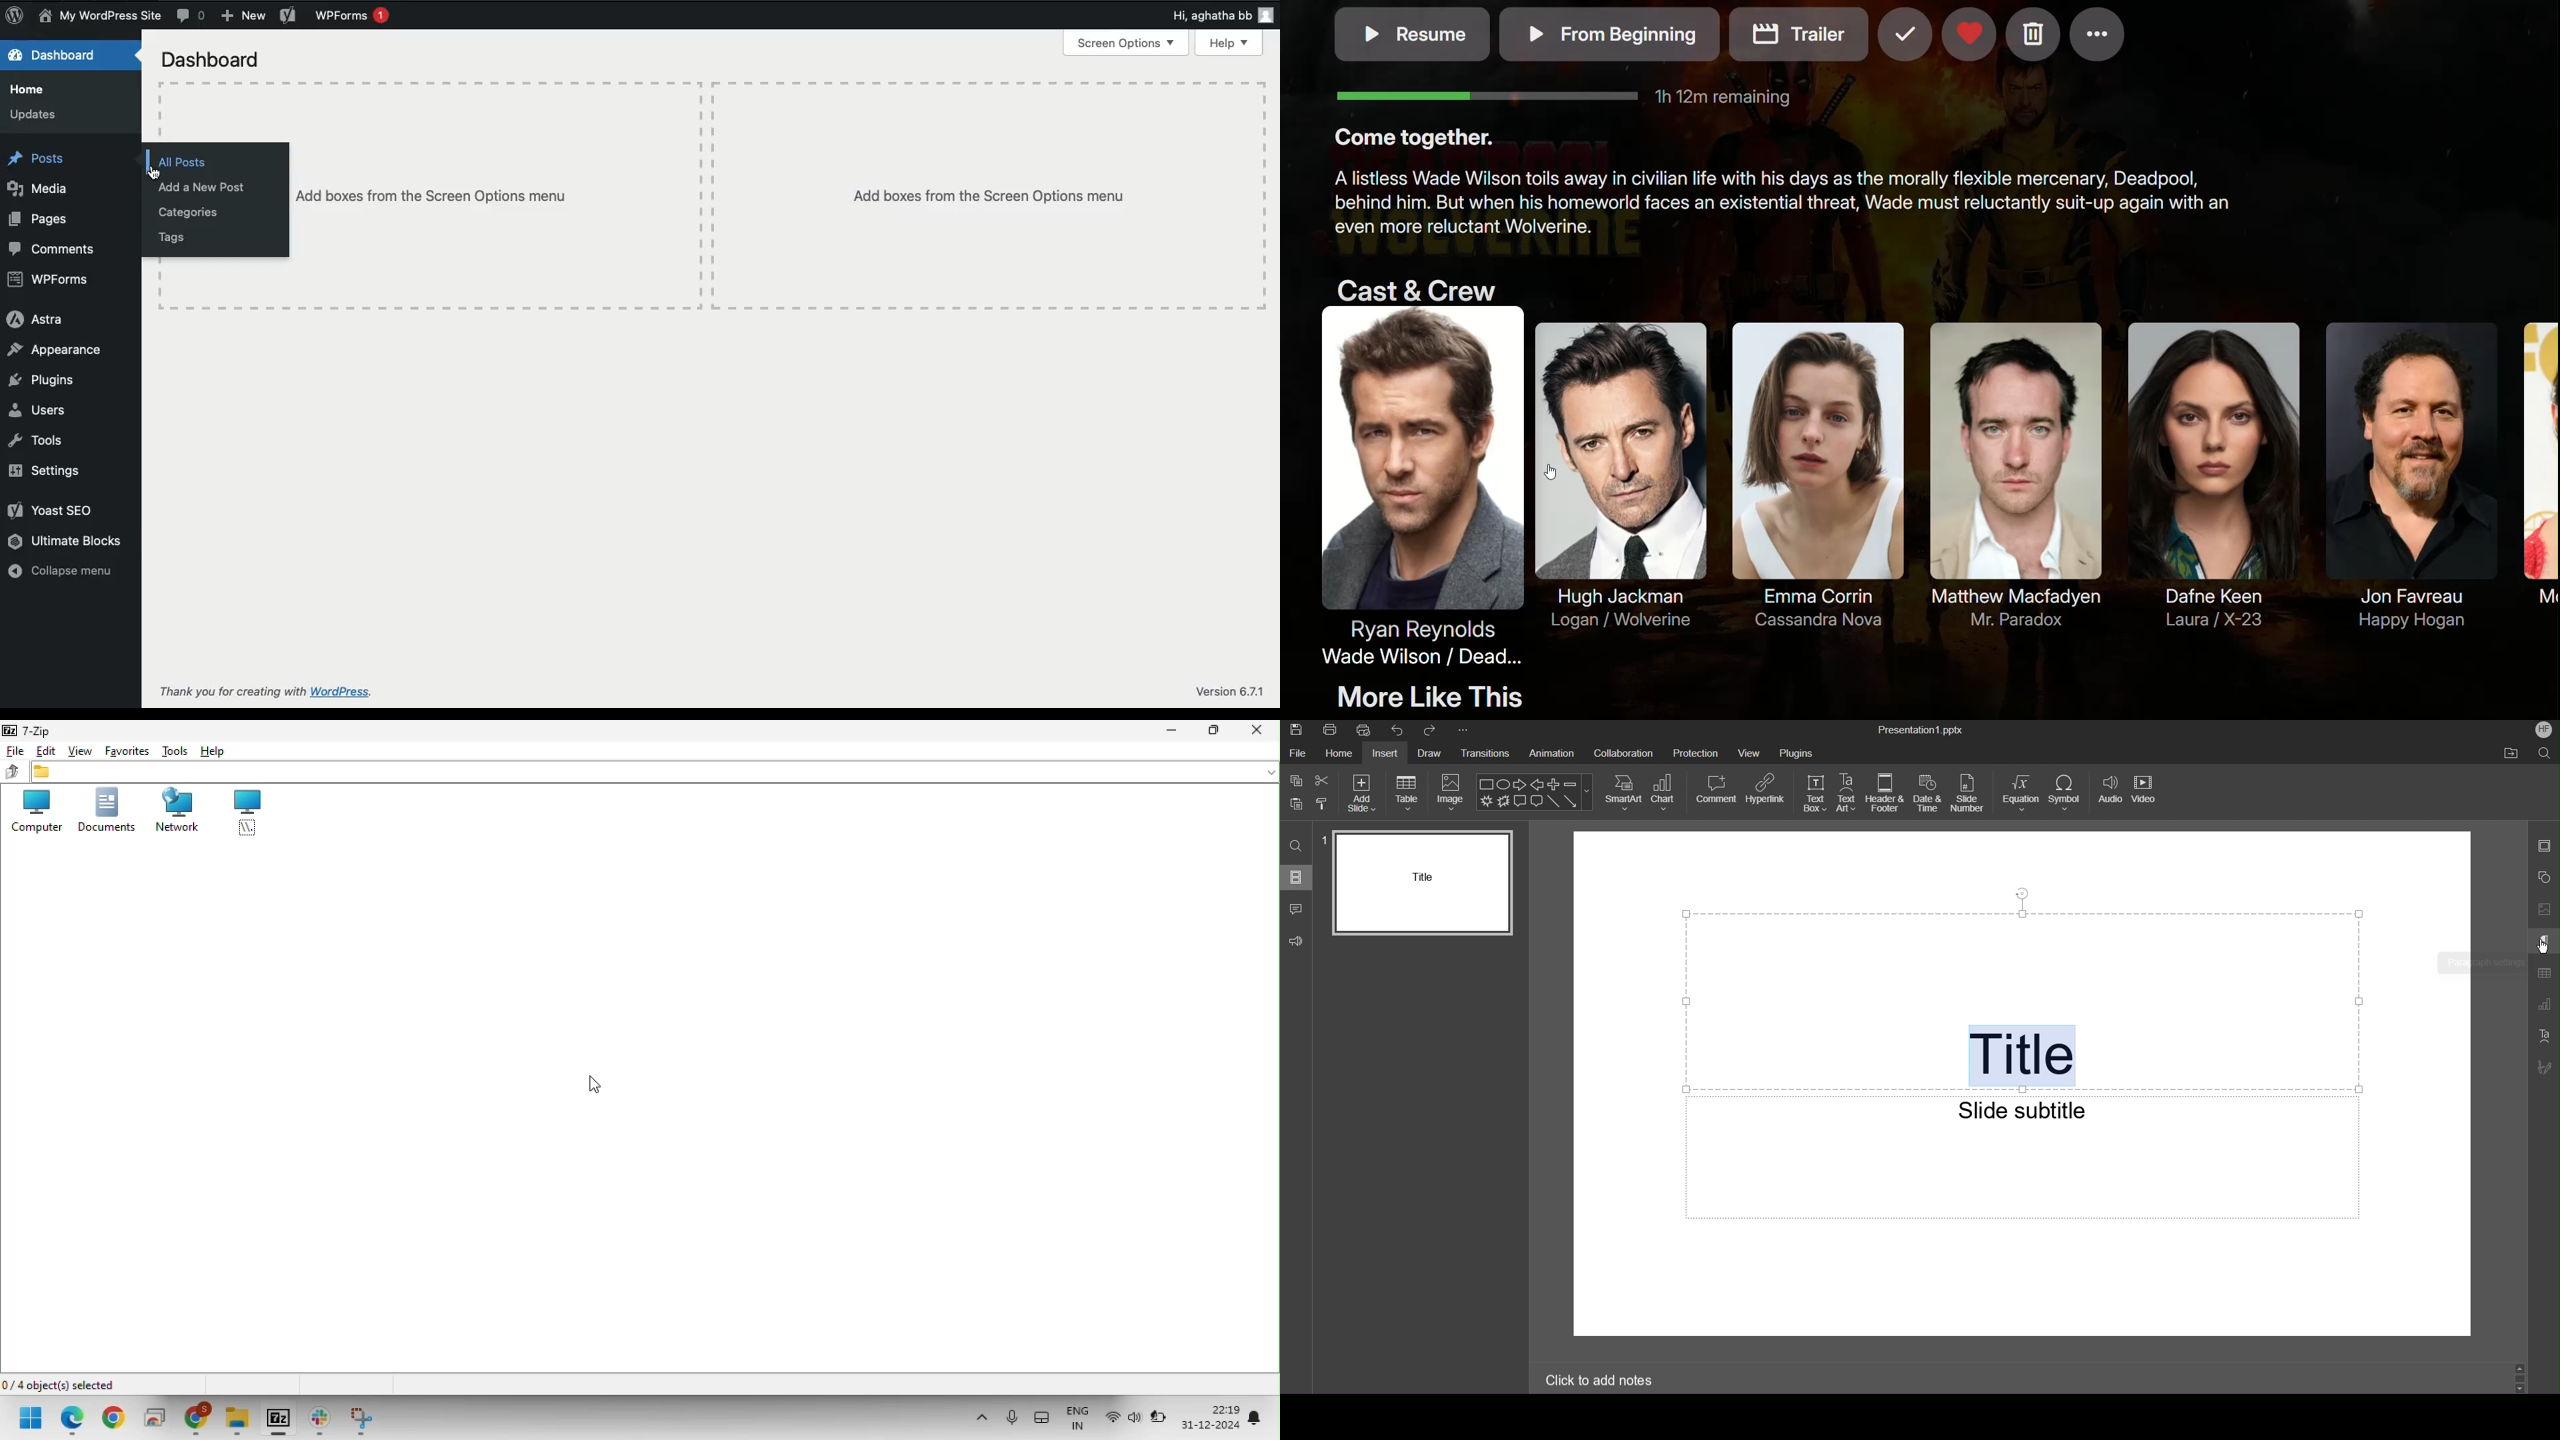 Image resolution: width=2576 pixels, height=1456 pixels. What do you see at coordinates (1295, 803) in the screenshot?
I see `Paste` at bounding box center [1295, 803].